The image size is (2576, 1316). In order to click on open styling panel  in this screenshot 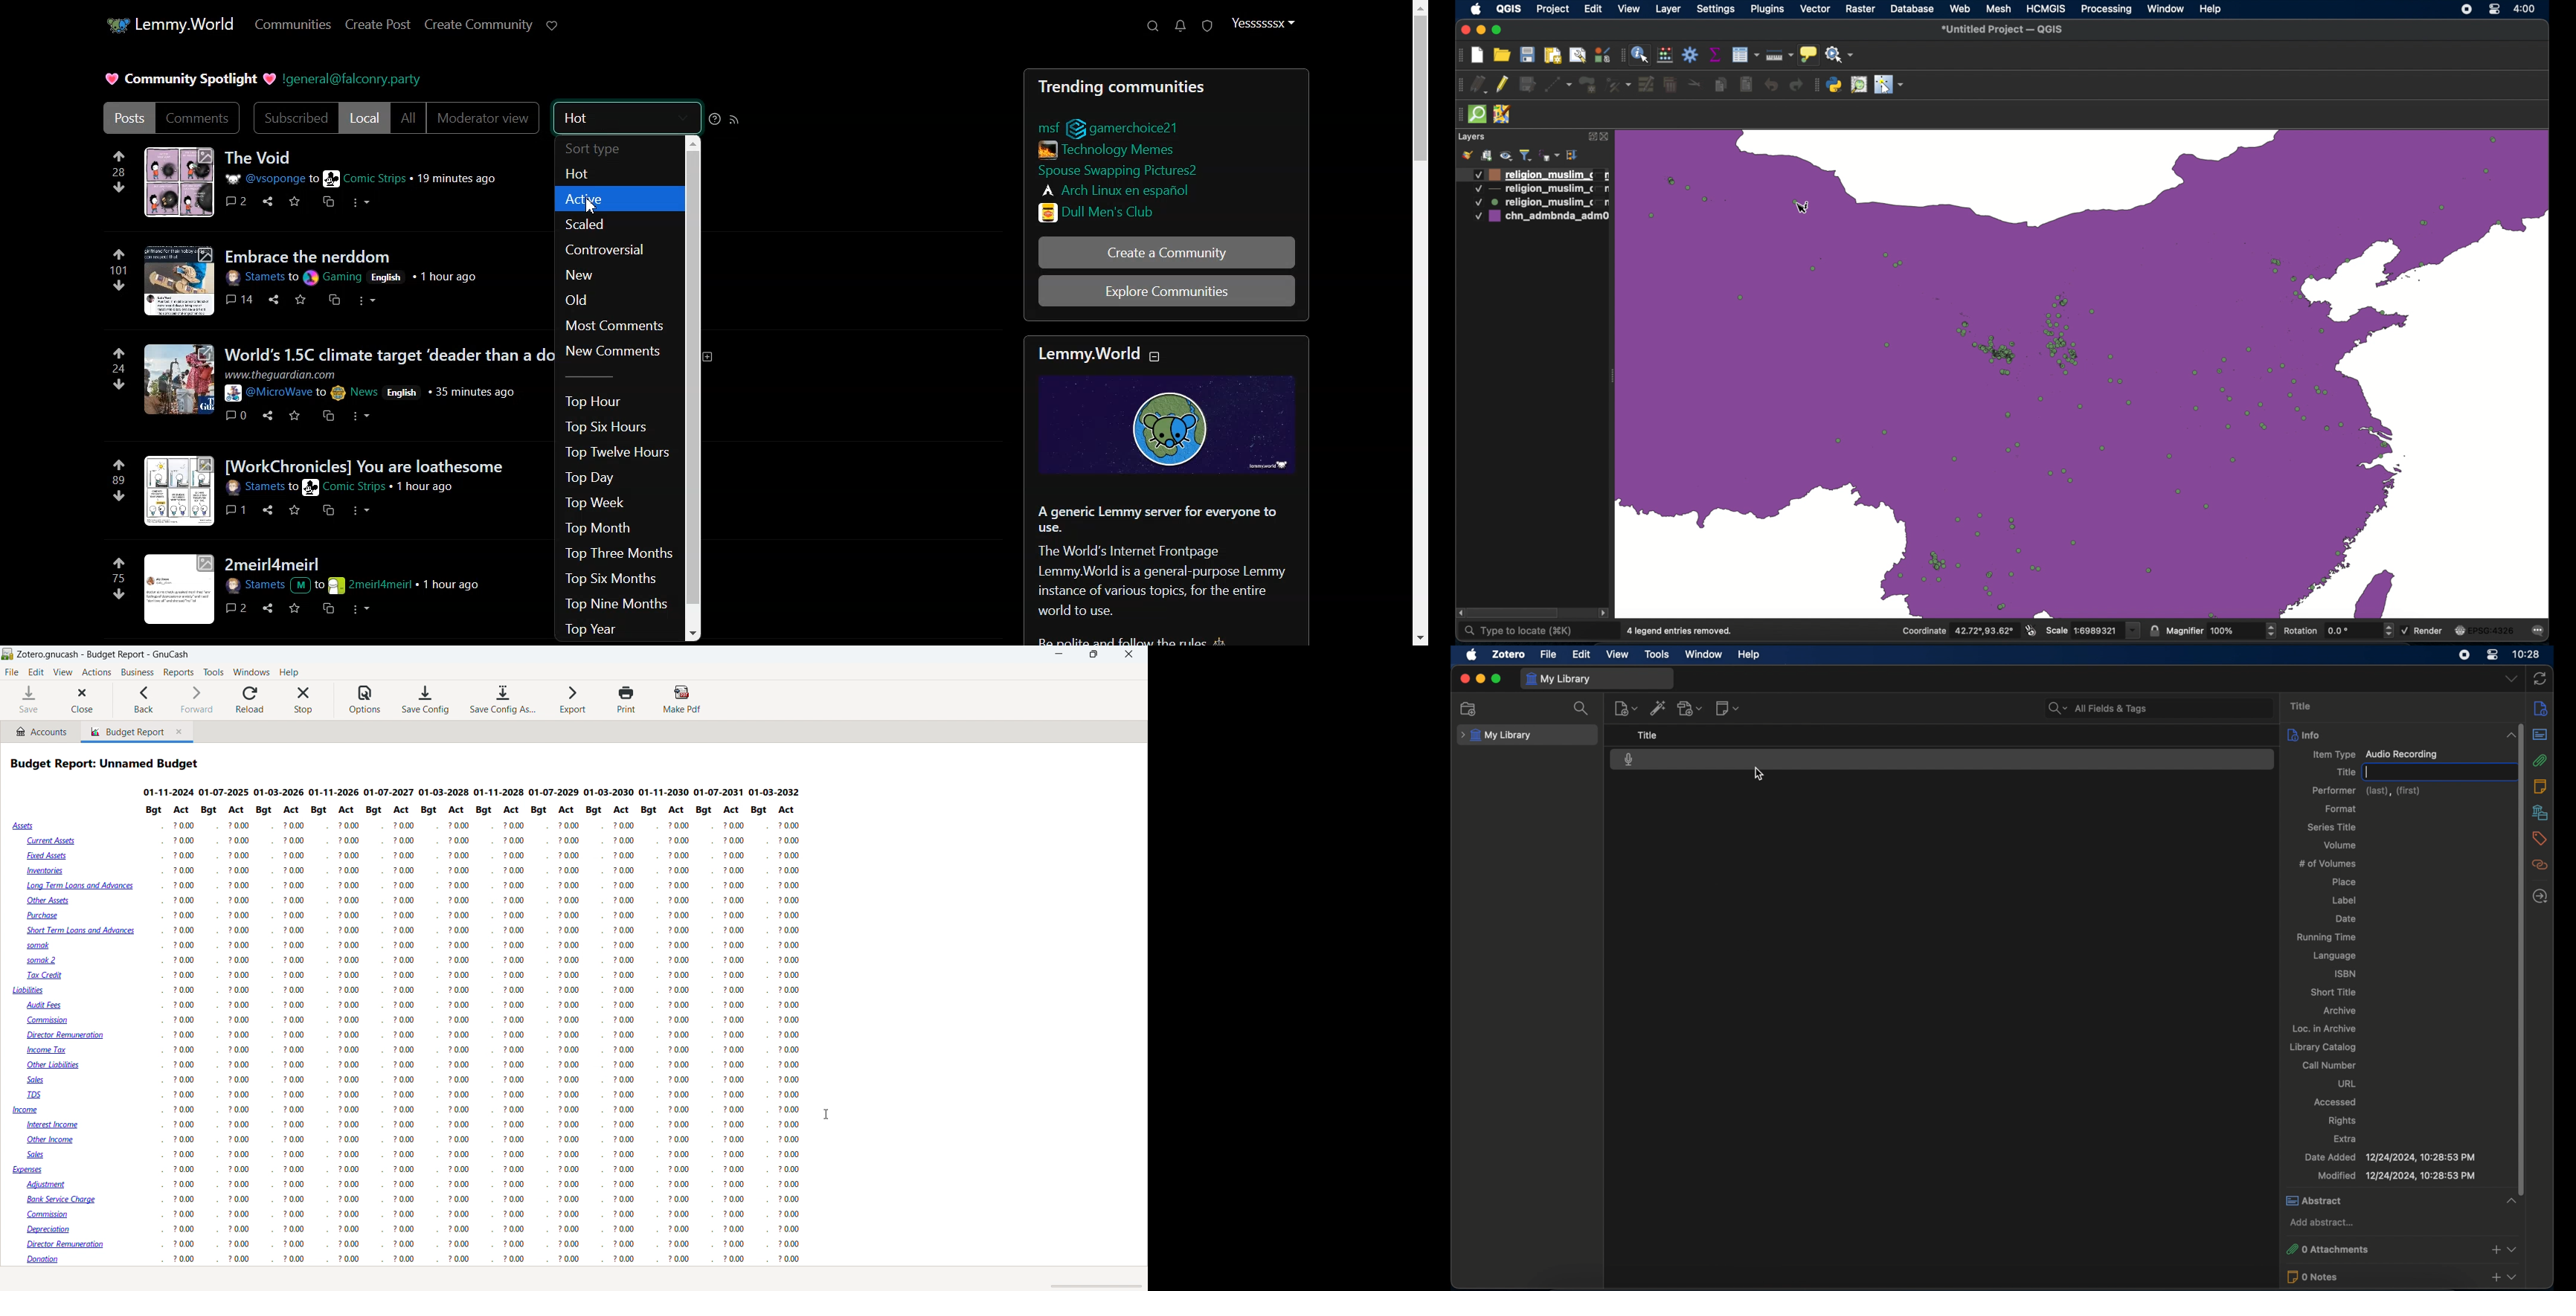, I will do `click(1467, 155)`.